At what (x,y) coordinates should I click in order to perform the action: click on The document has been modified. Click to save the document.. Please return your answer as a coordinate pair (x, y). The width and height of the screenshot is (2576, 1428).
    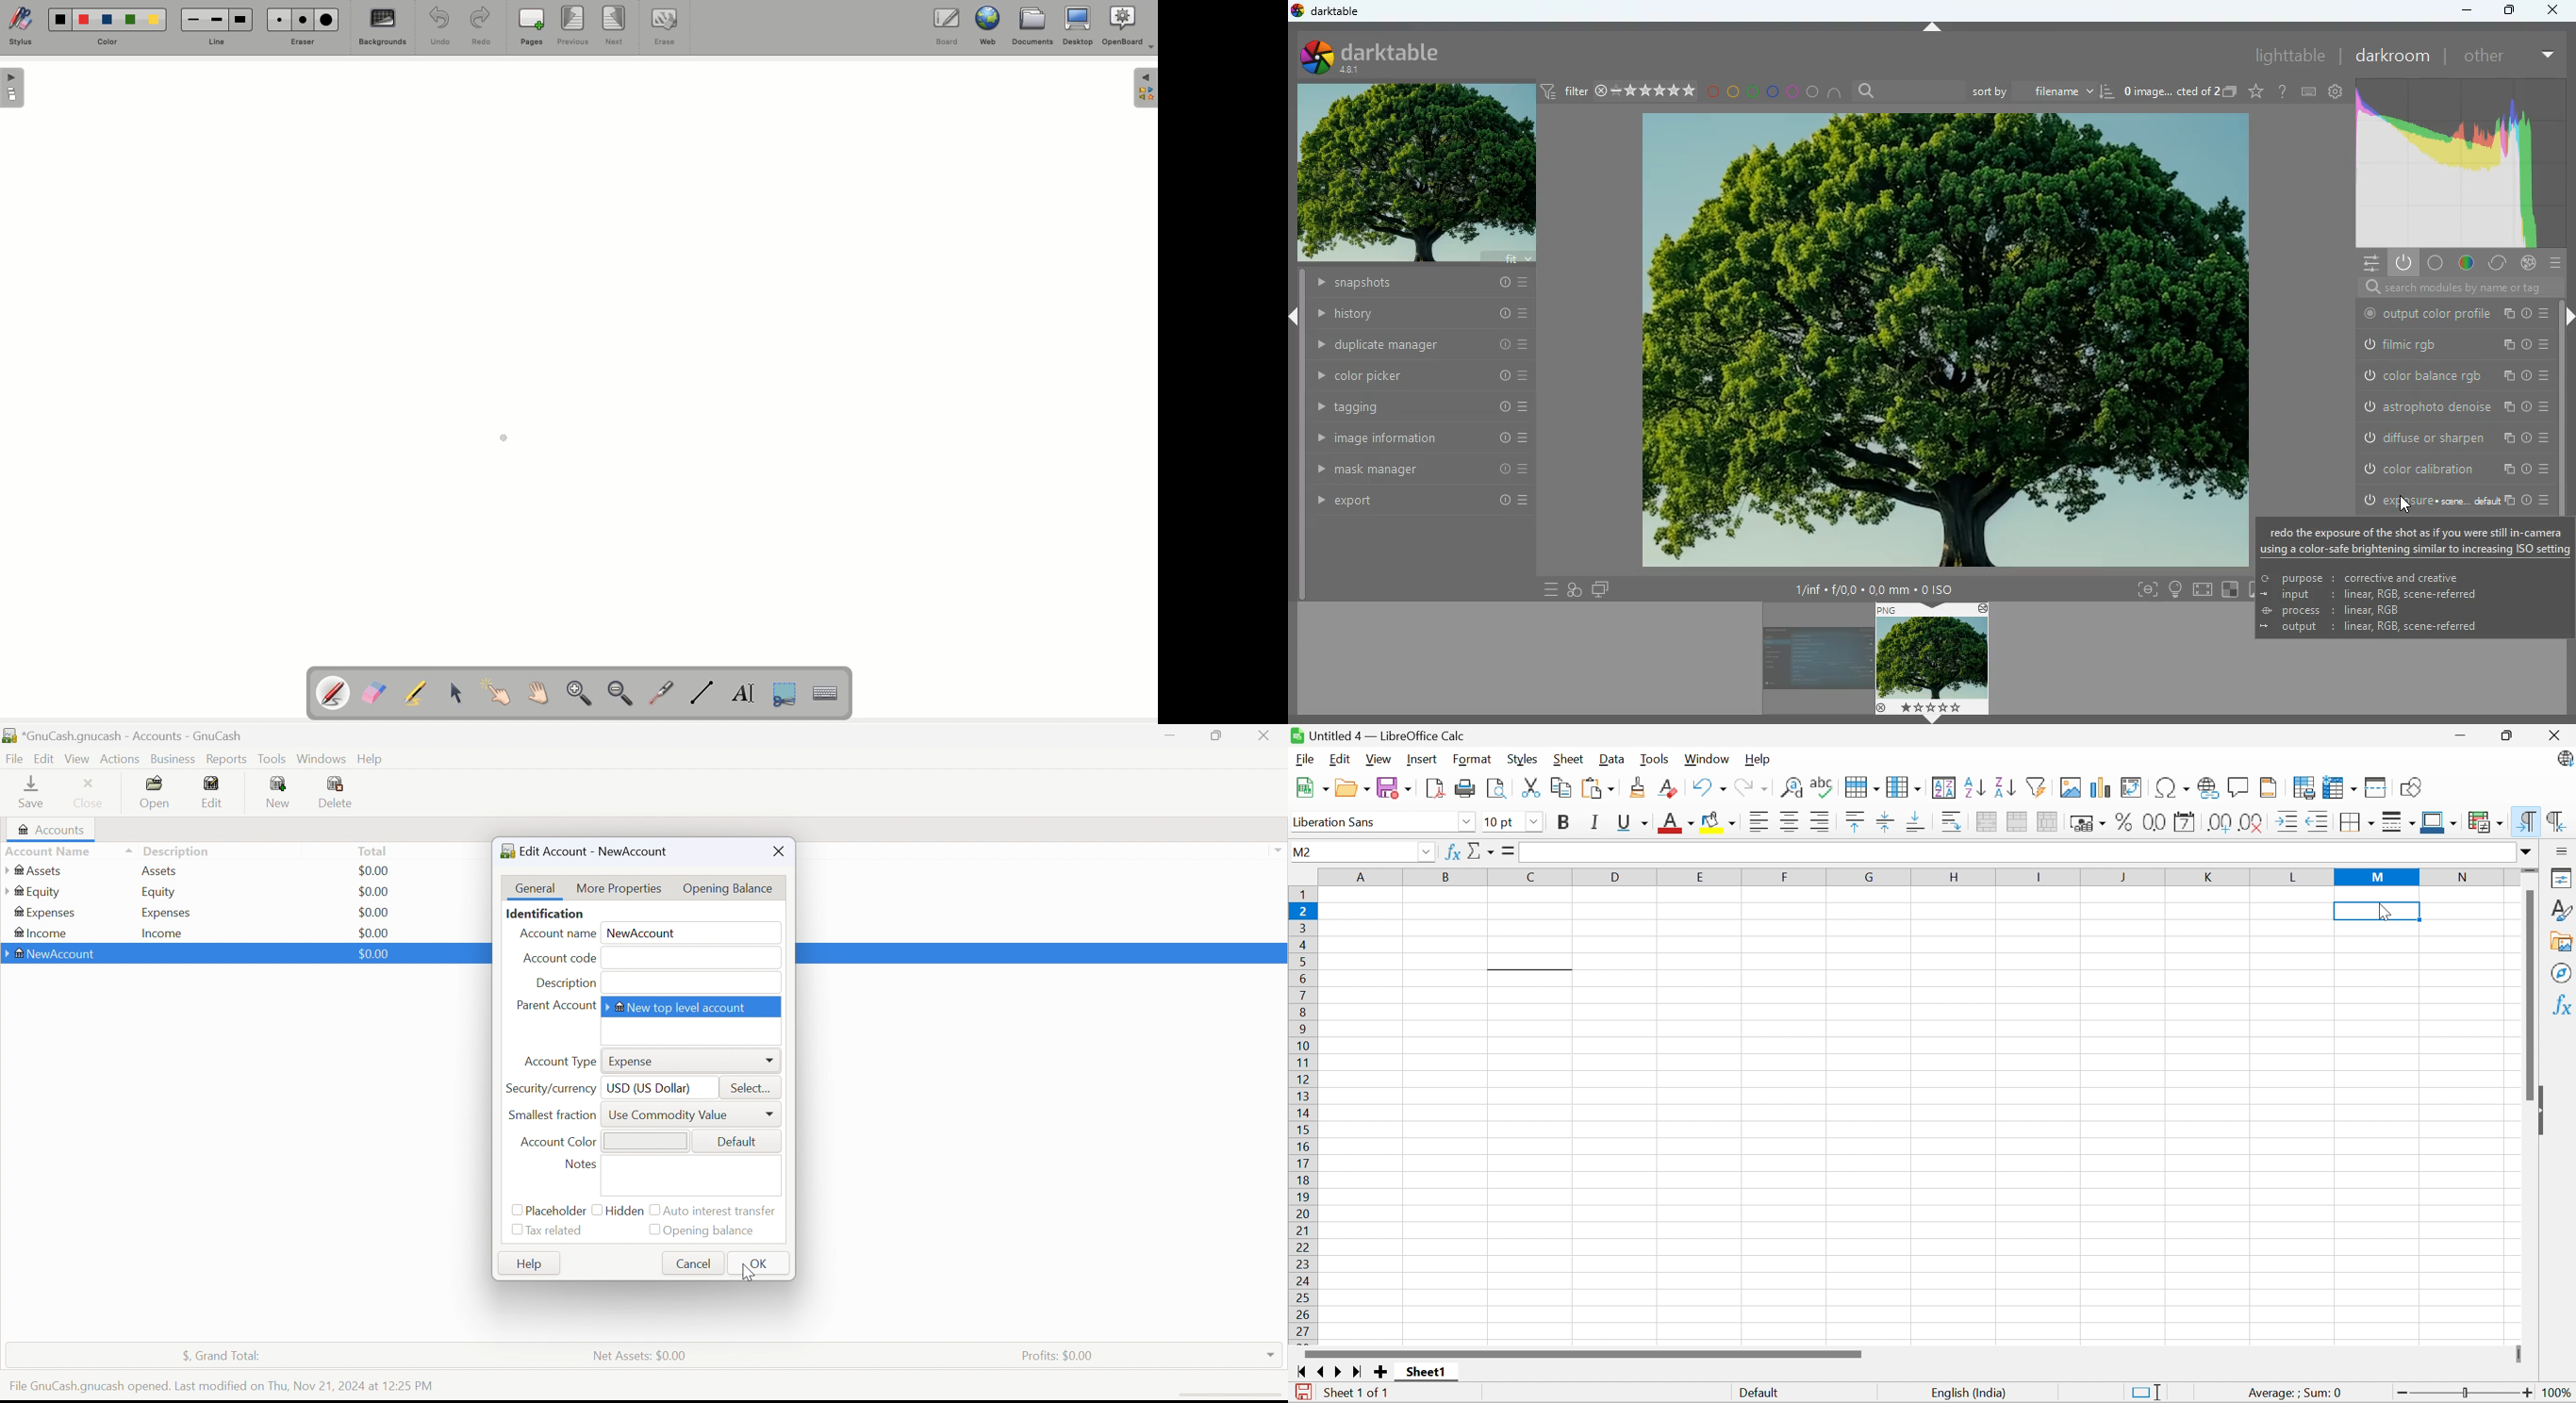
    Looking at the image, I should click on (1303, 1394).